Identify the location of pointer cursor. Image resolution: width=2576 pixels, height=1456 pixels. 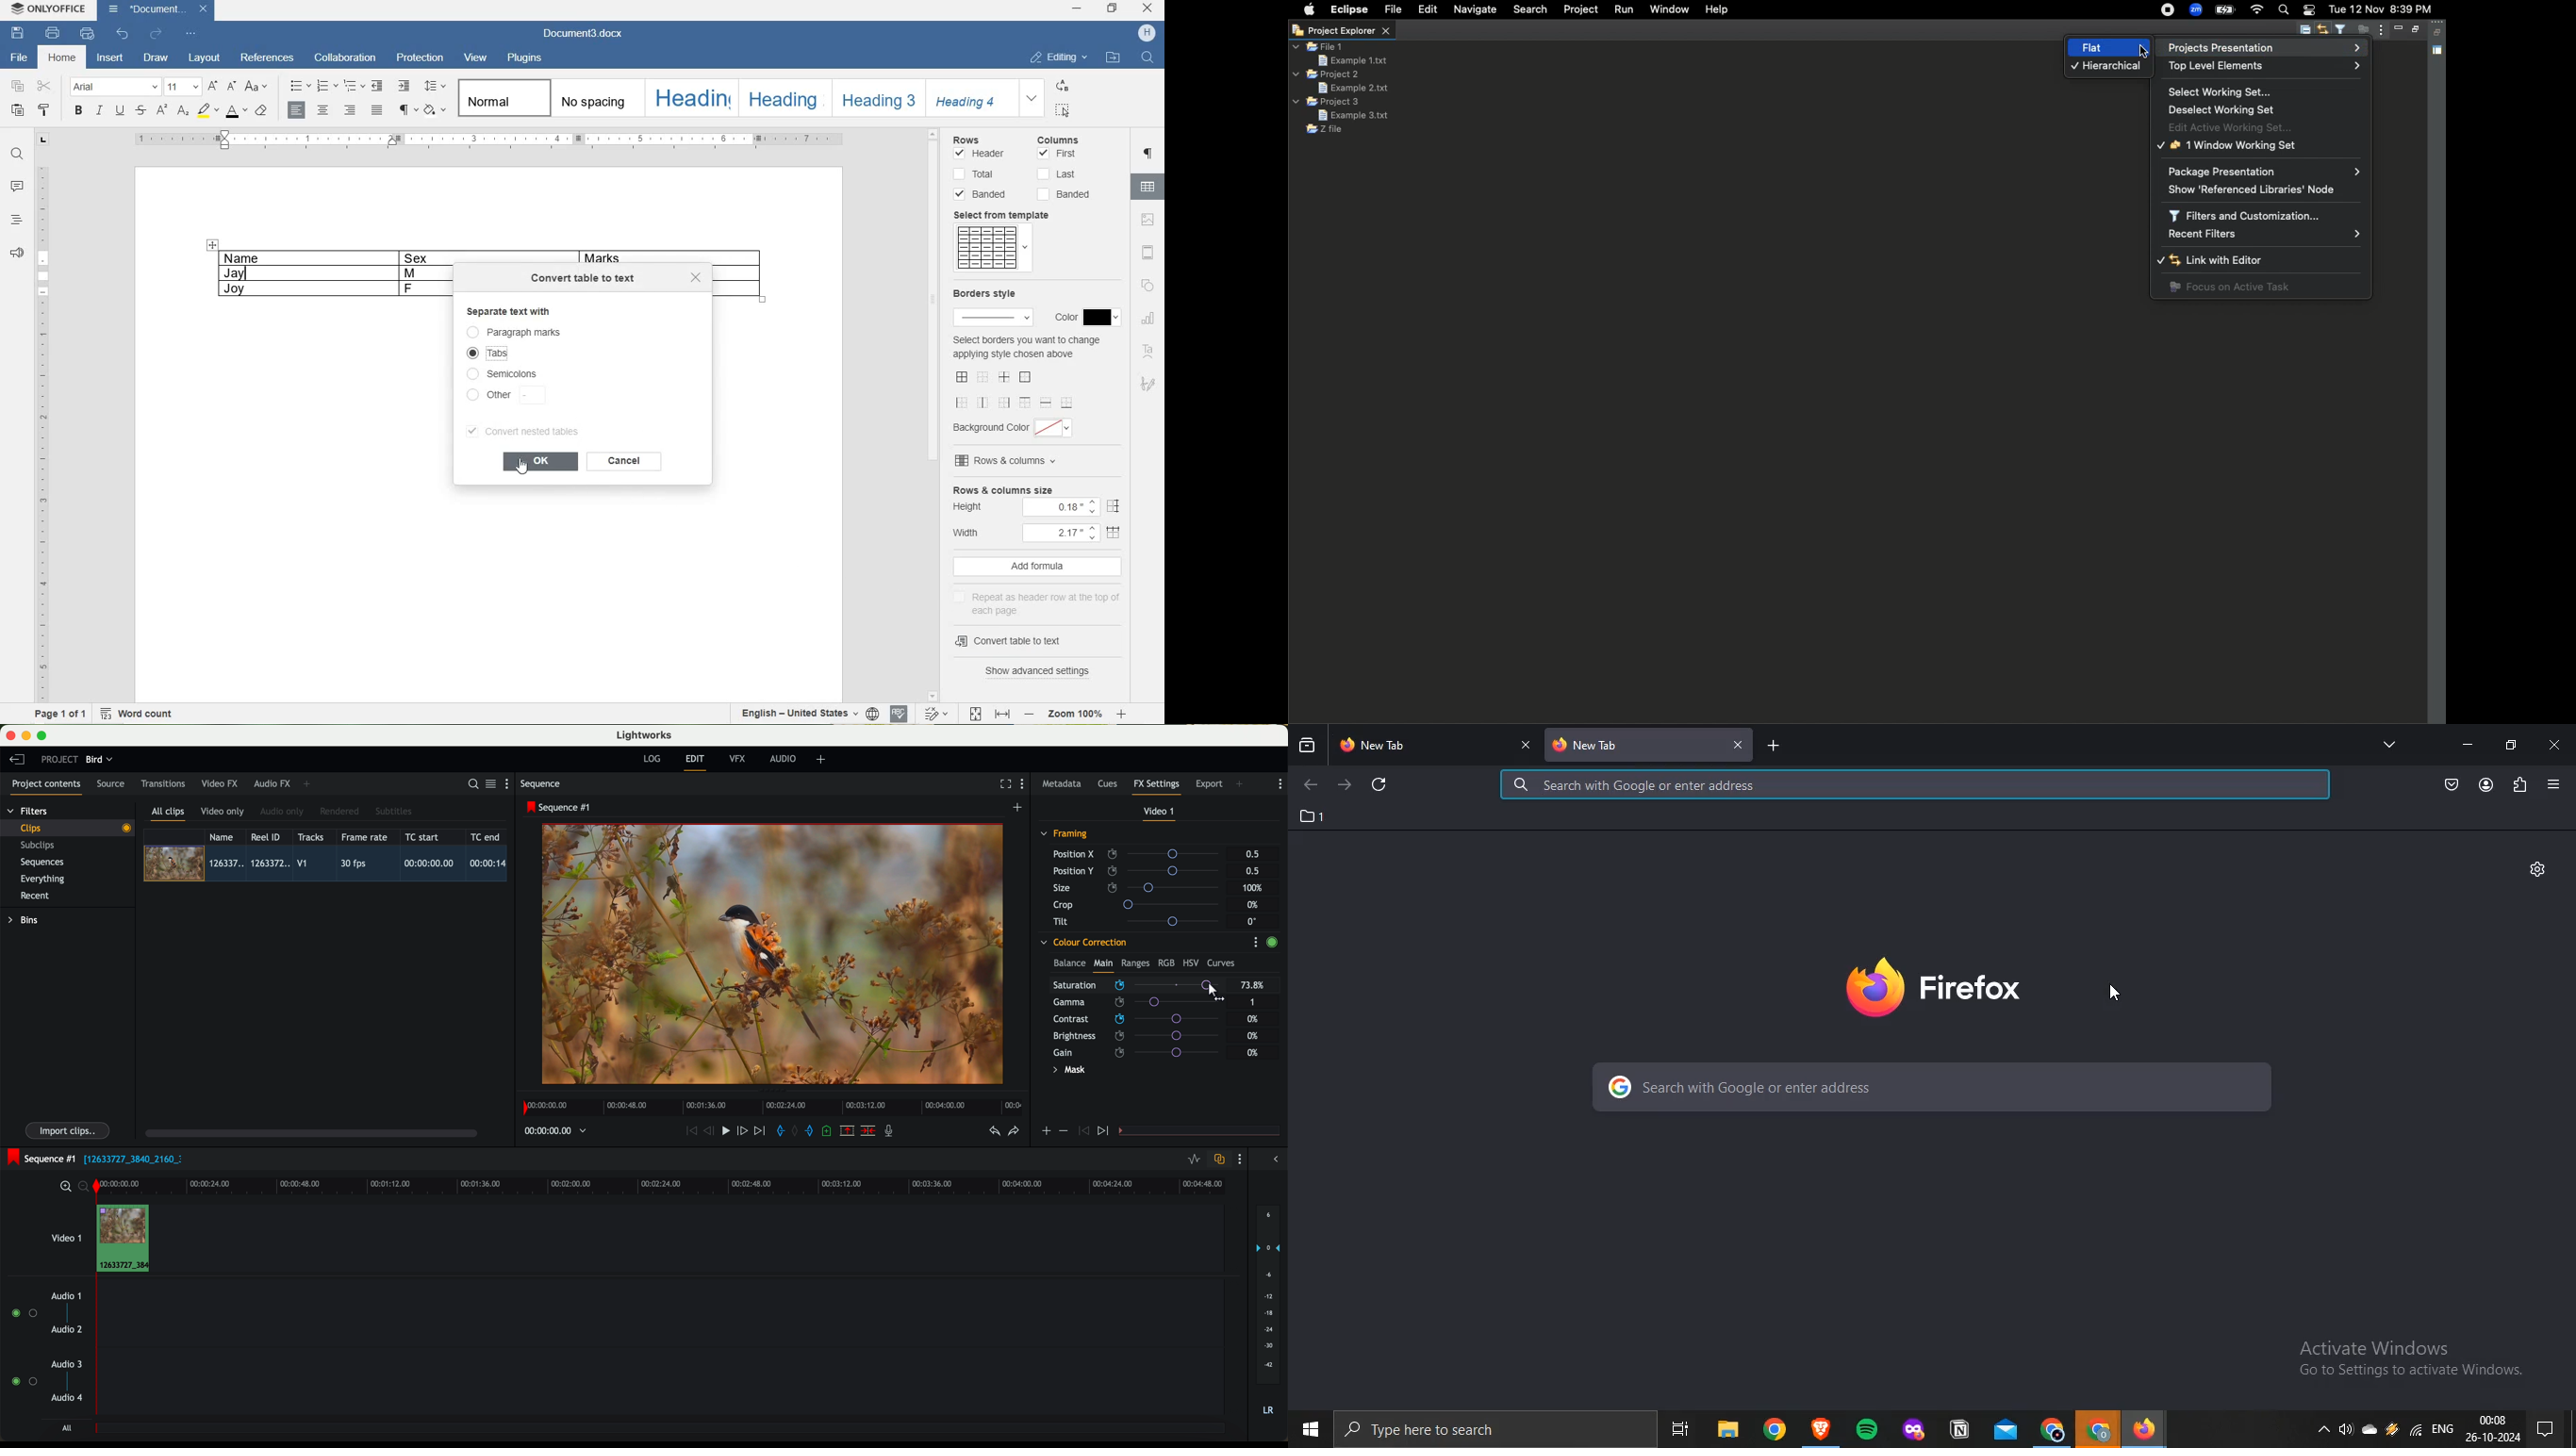
(2123, 997).